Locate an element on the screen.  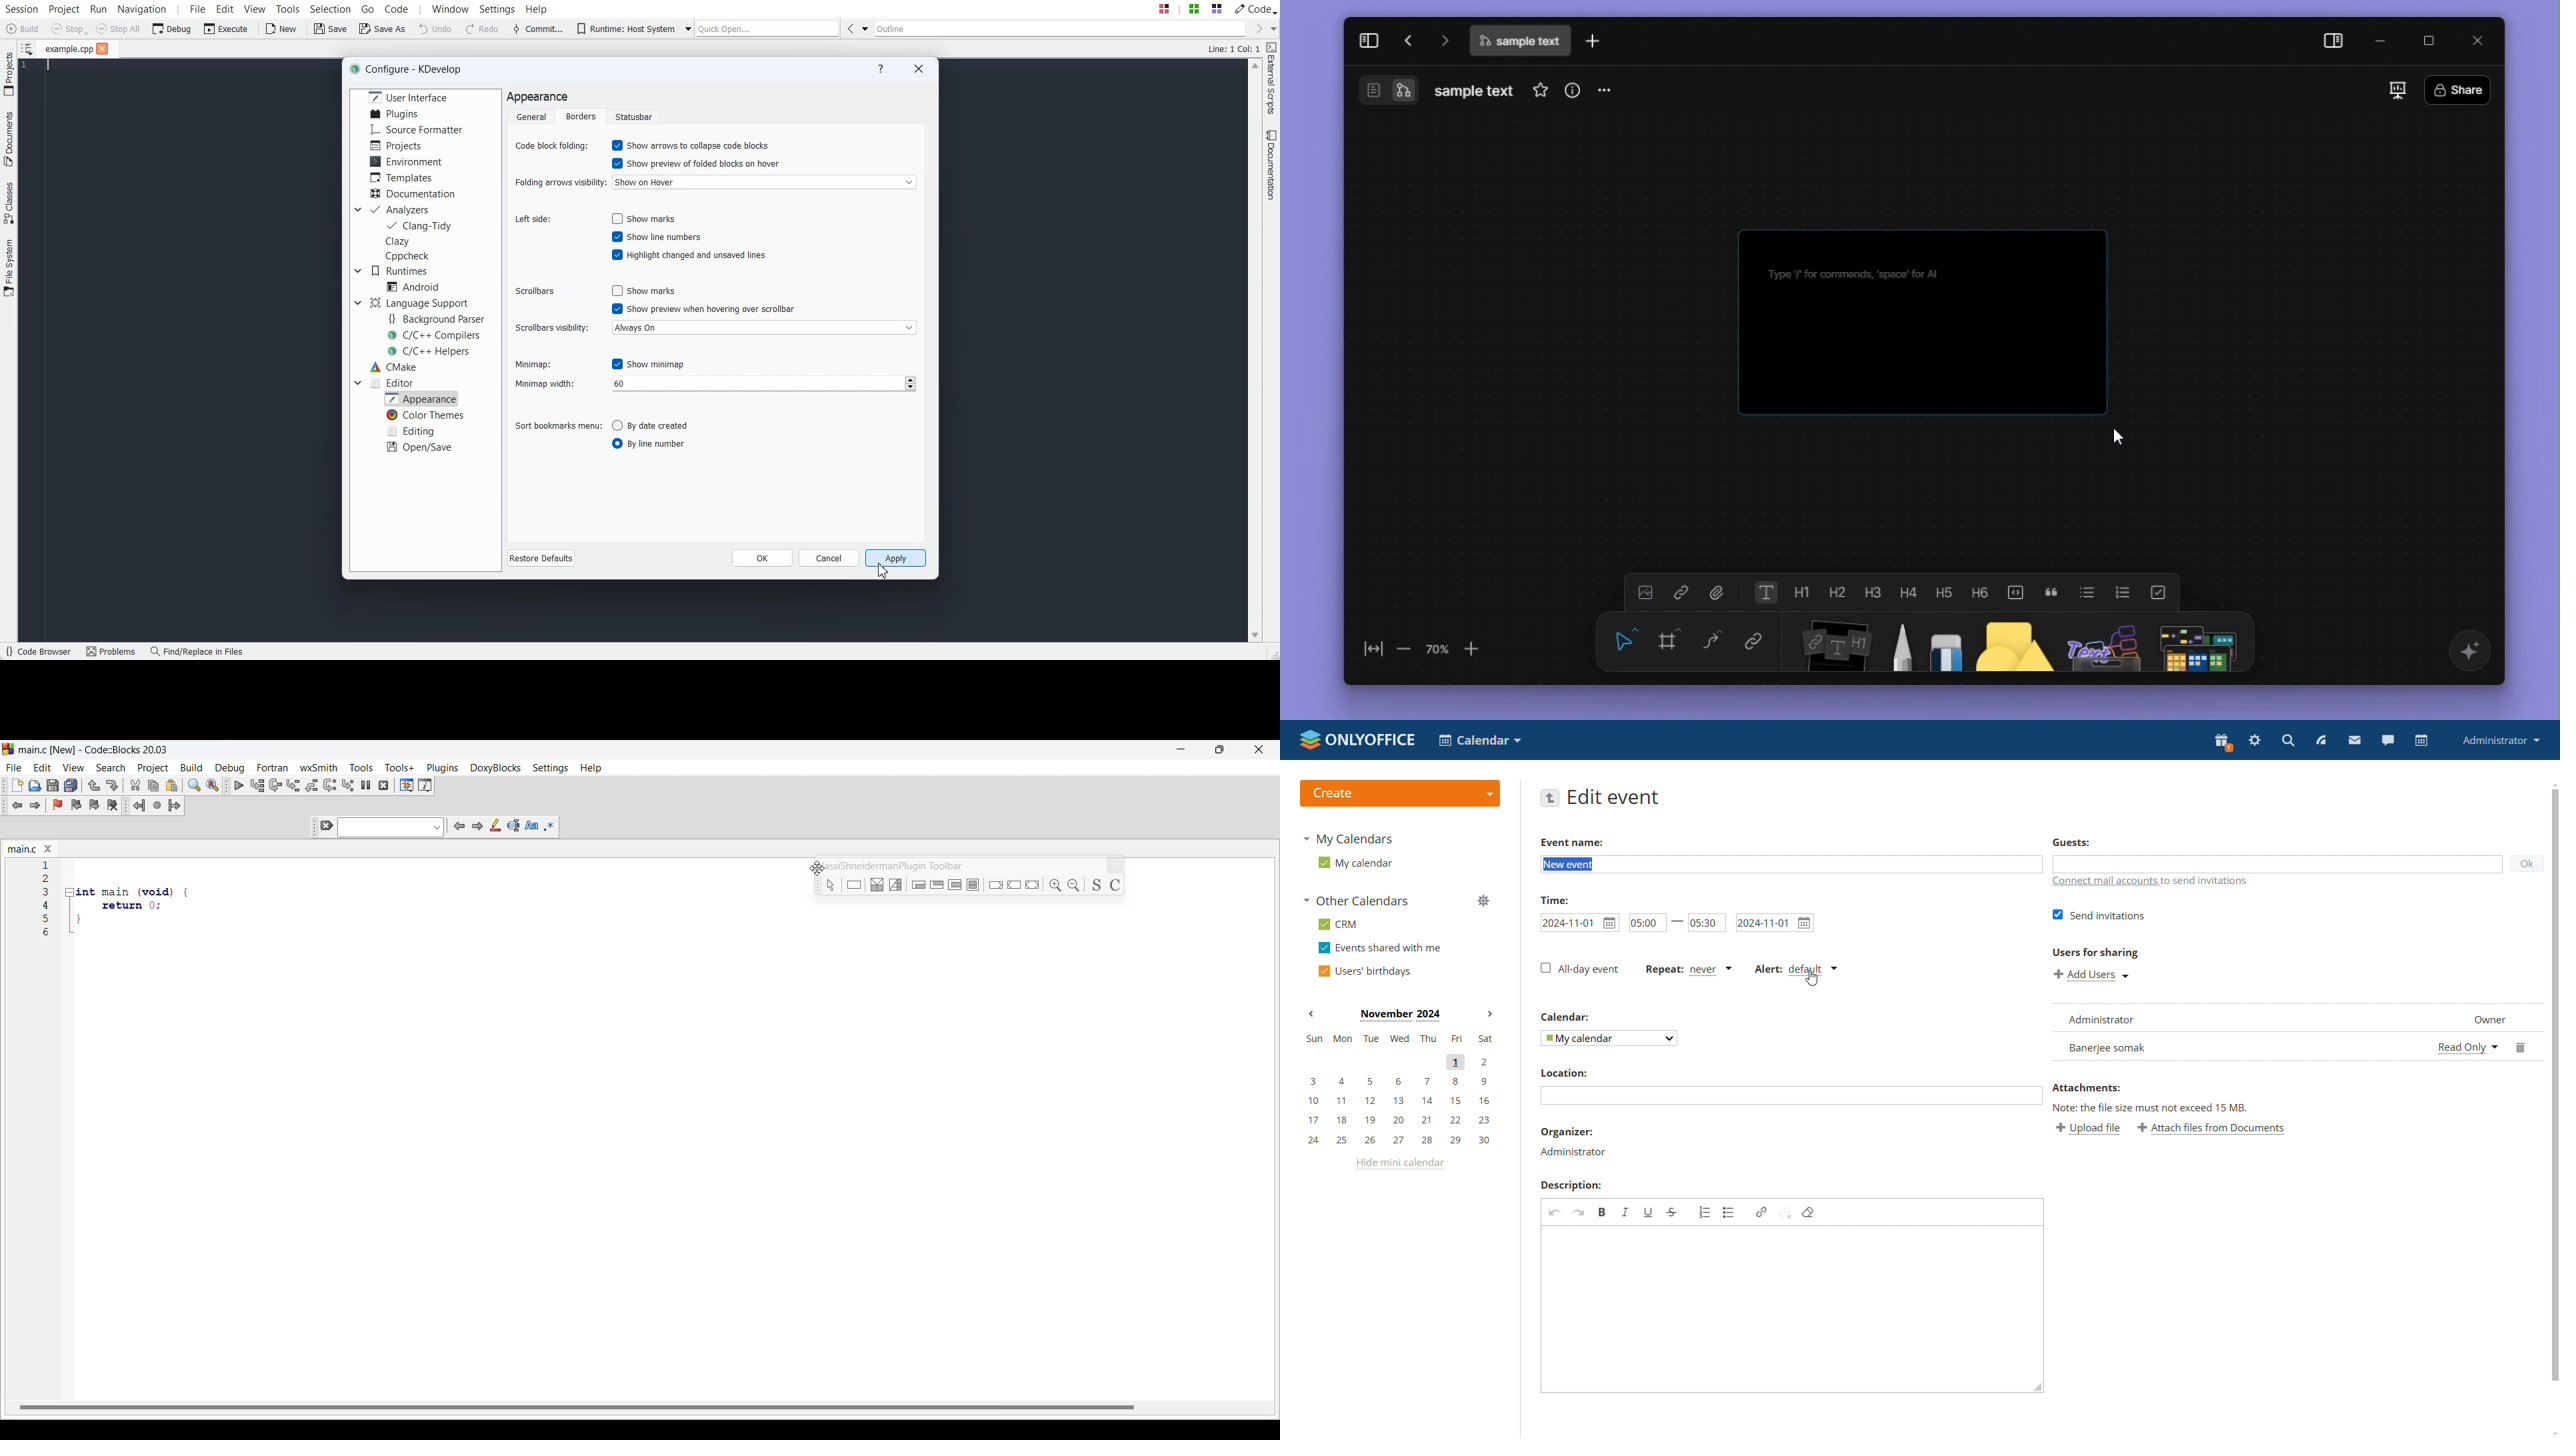
Final Text box (Notes) is located at coordinates (1925, 321).